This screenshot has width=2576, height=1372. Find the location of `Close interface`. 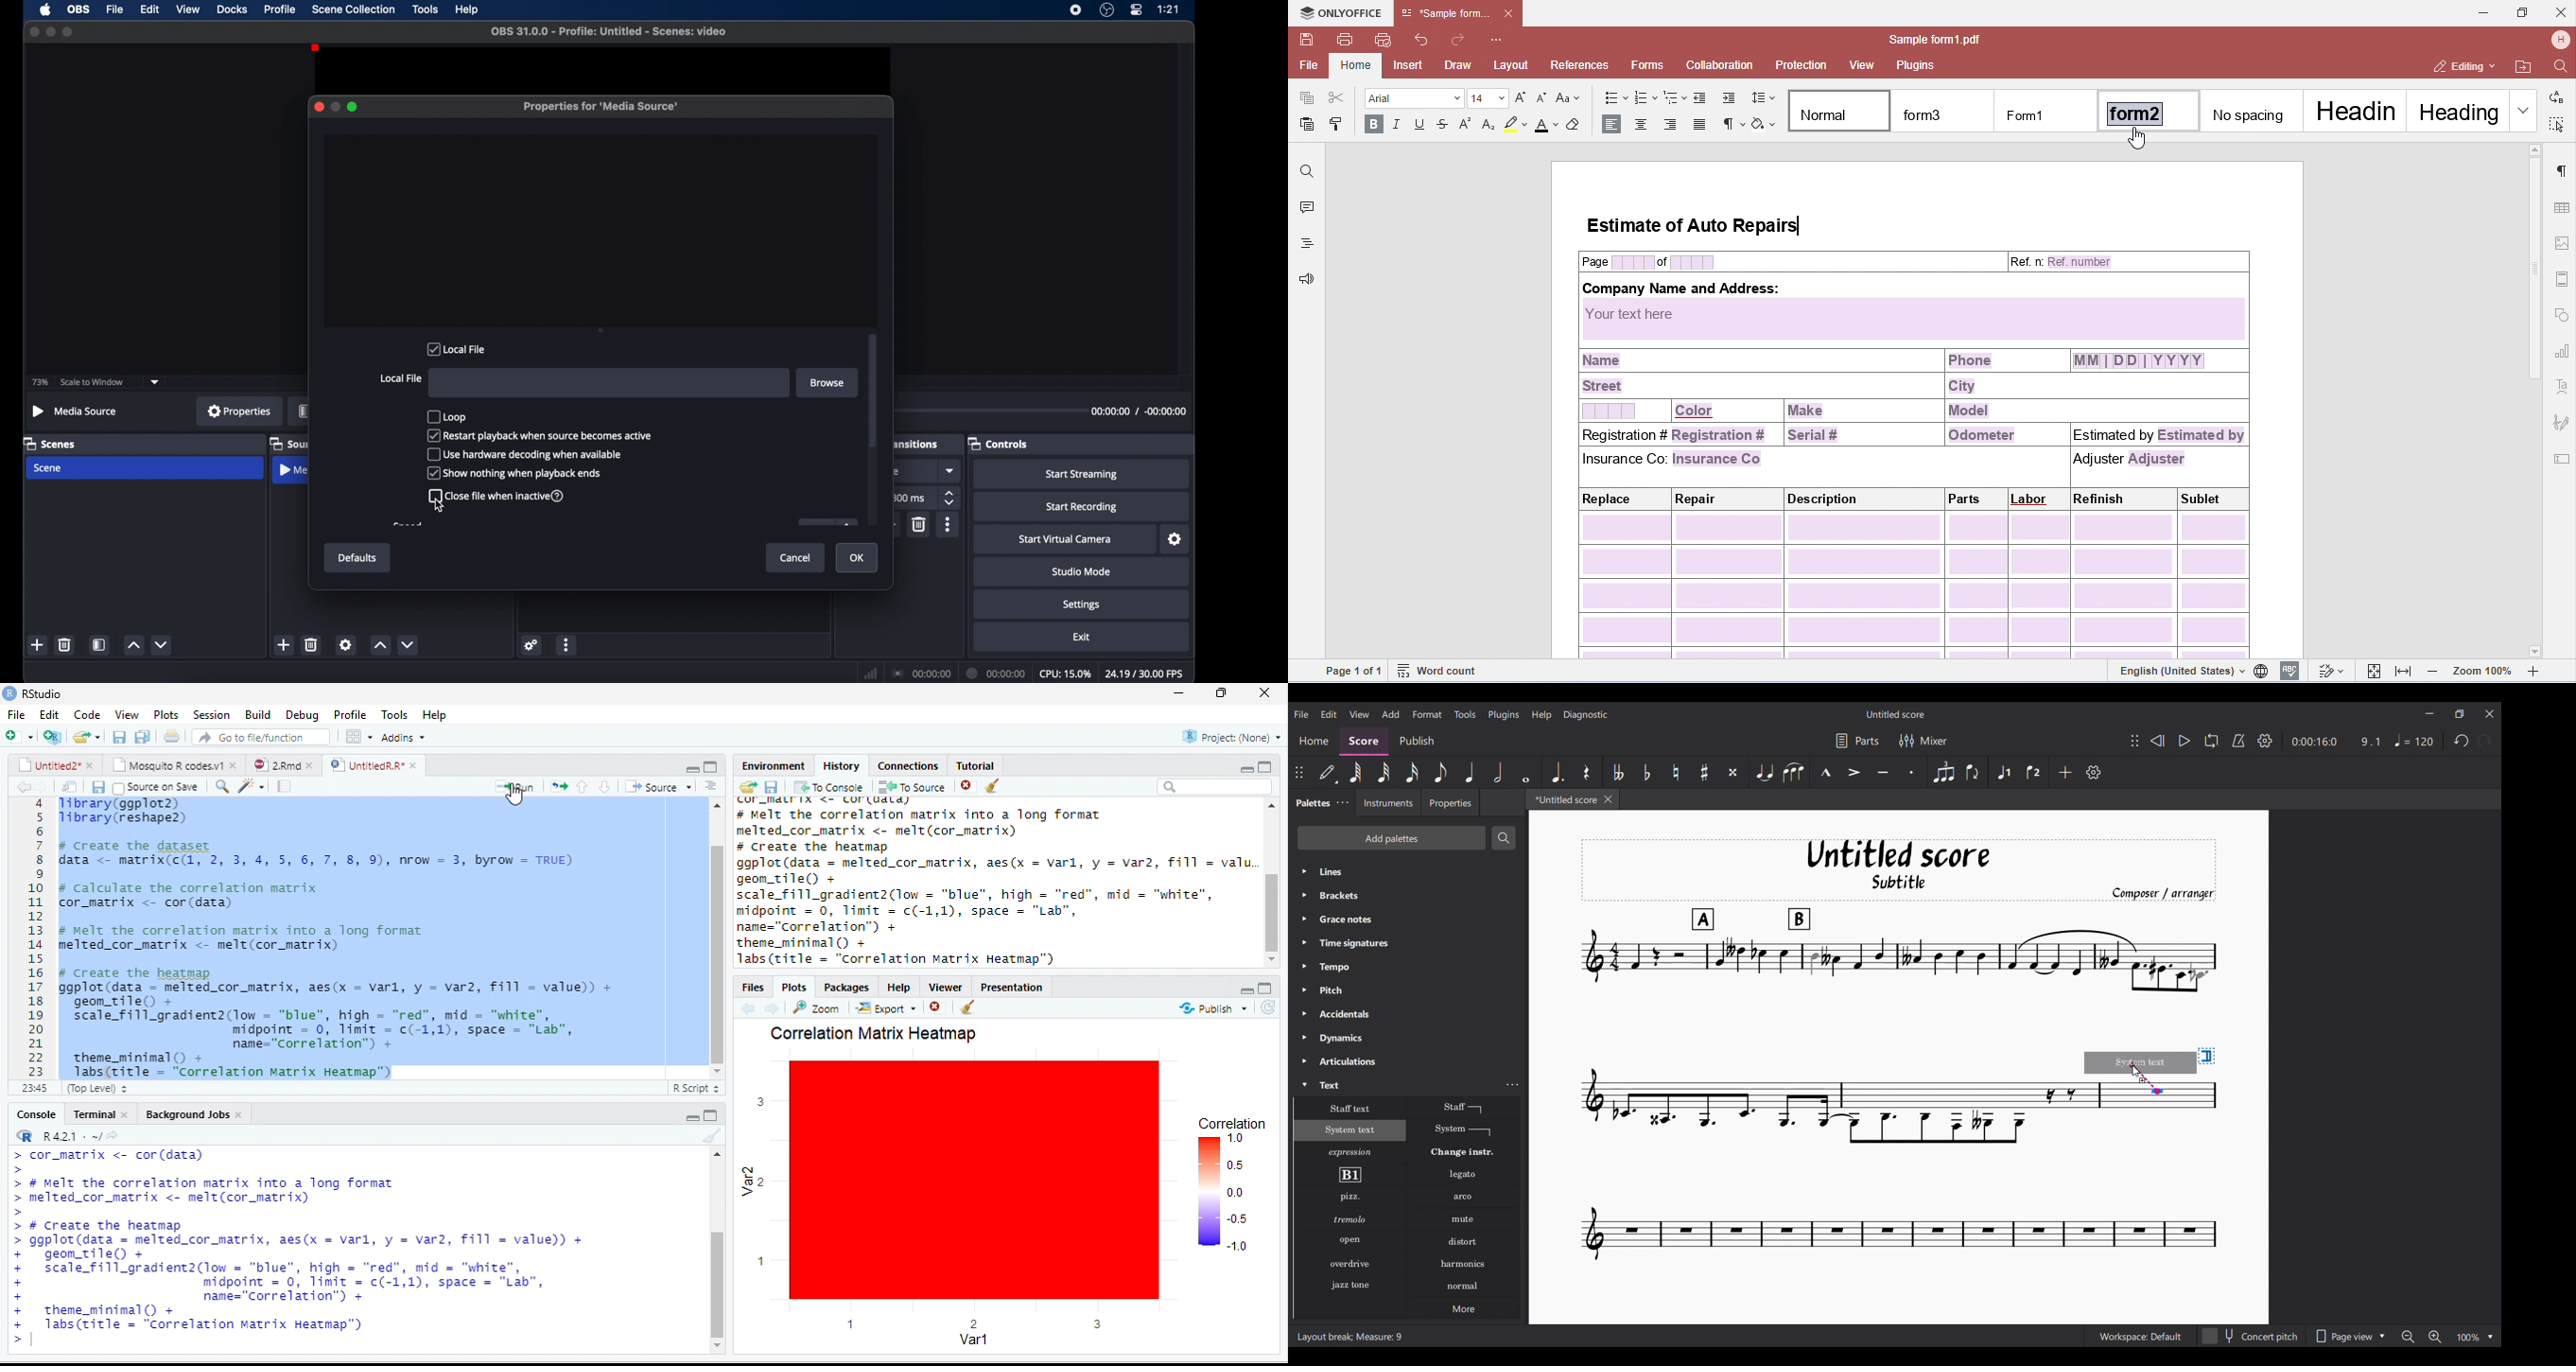

Close interface is located at coordinates (2490, 714).